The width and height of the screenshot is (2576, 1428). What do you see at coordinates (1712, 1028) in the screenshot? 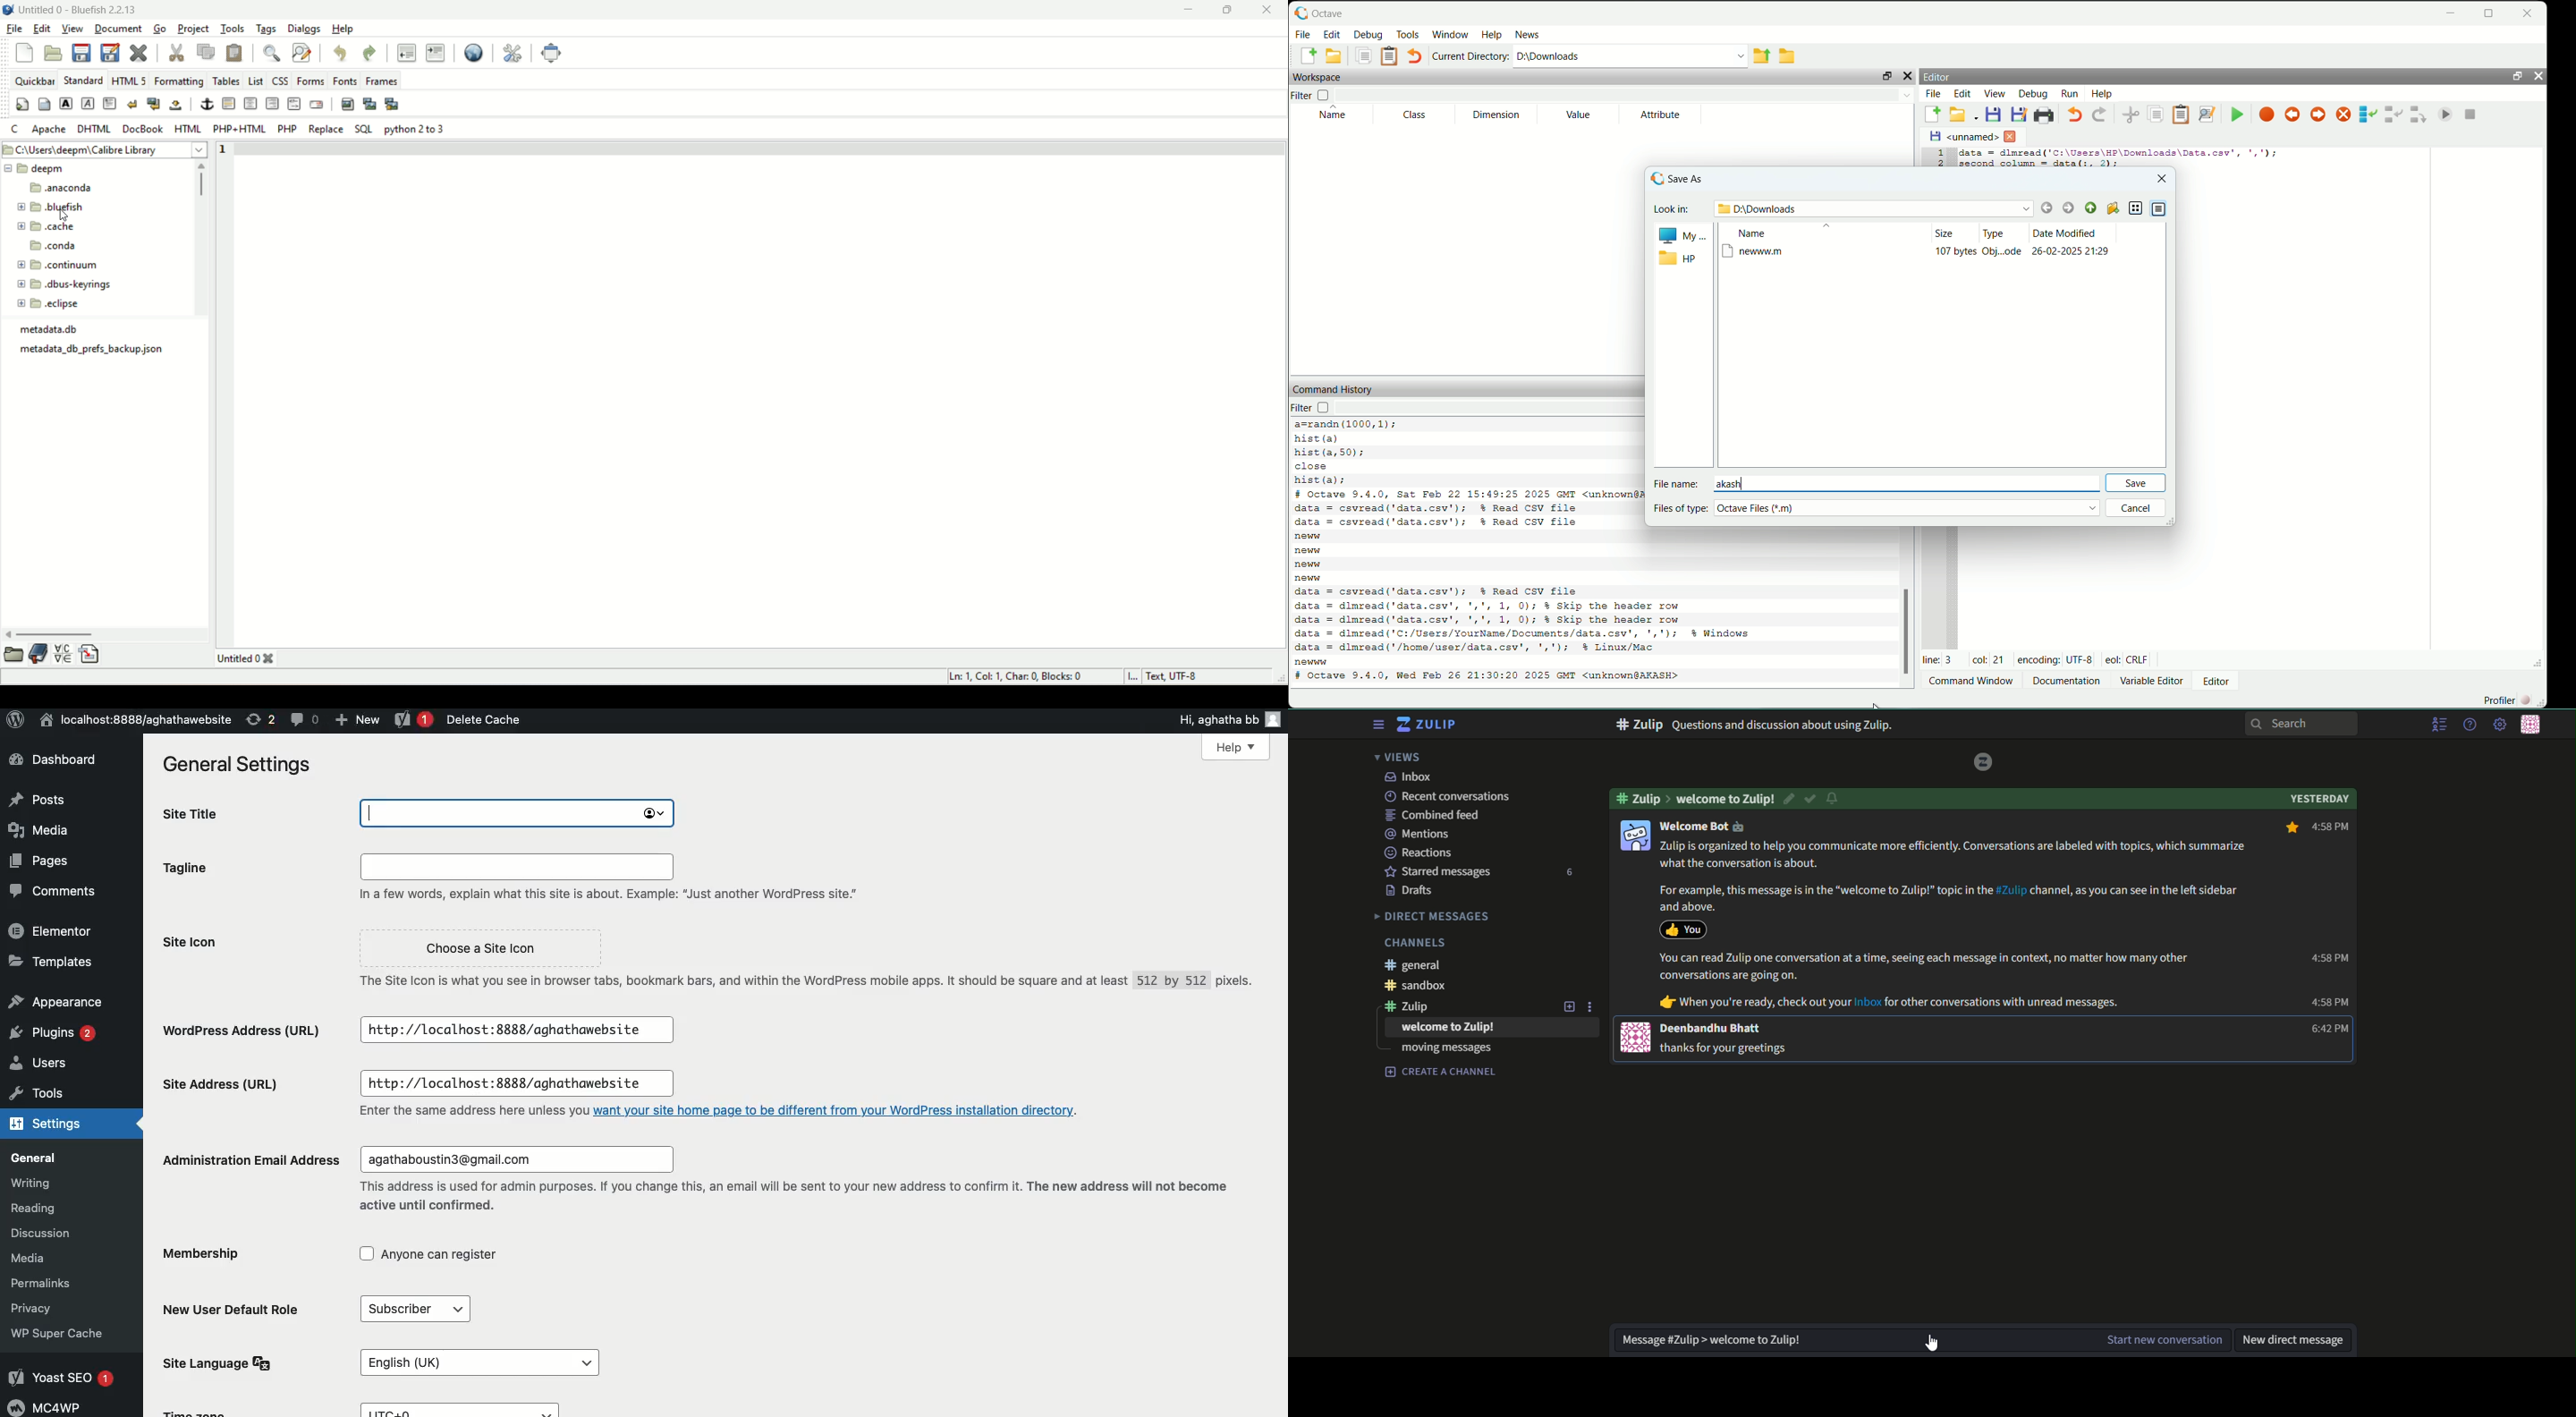
I see `Deenbandhu Bhatt` at bounding box center [1712, 1028].